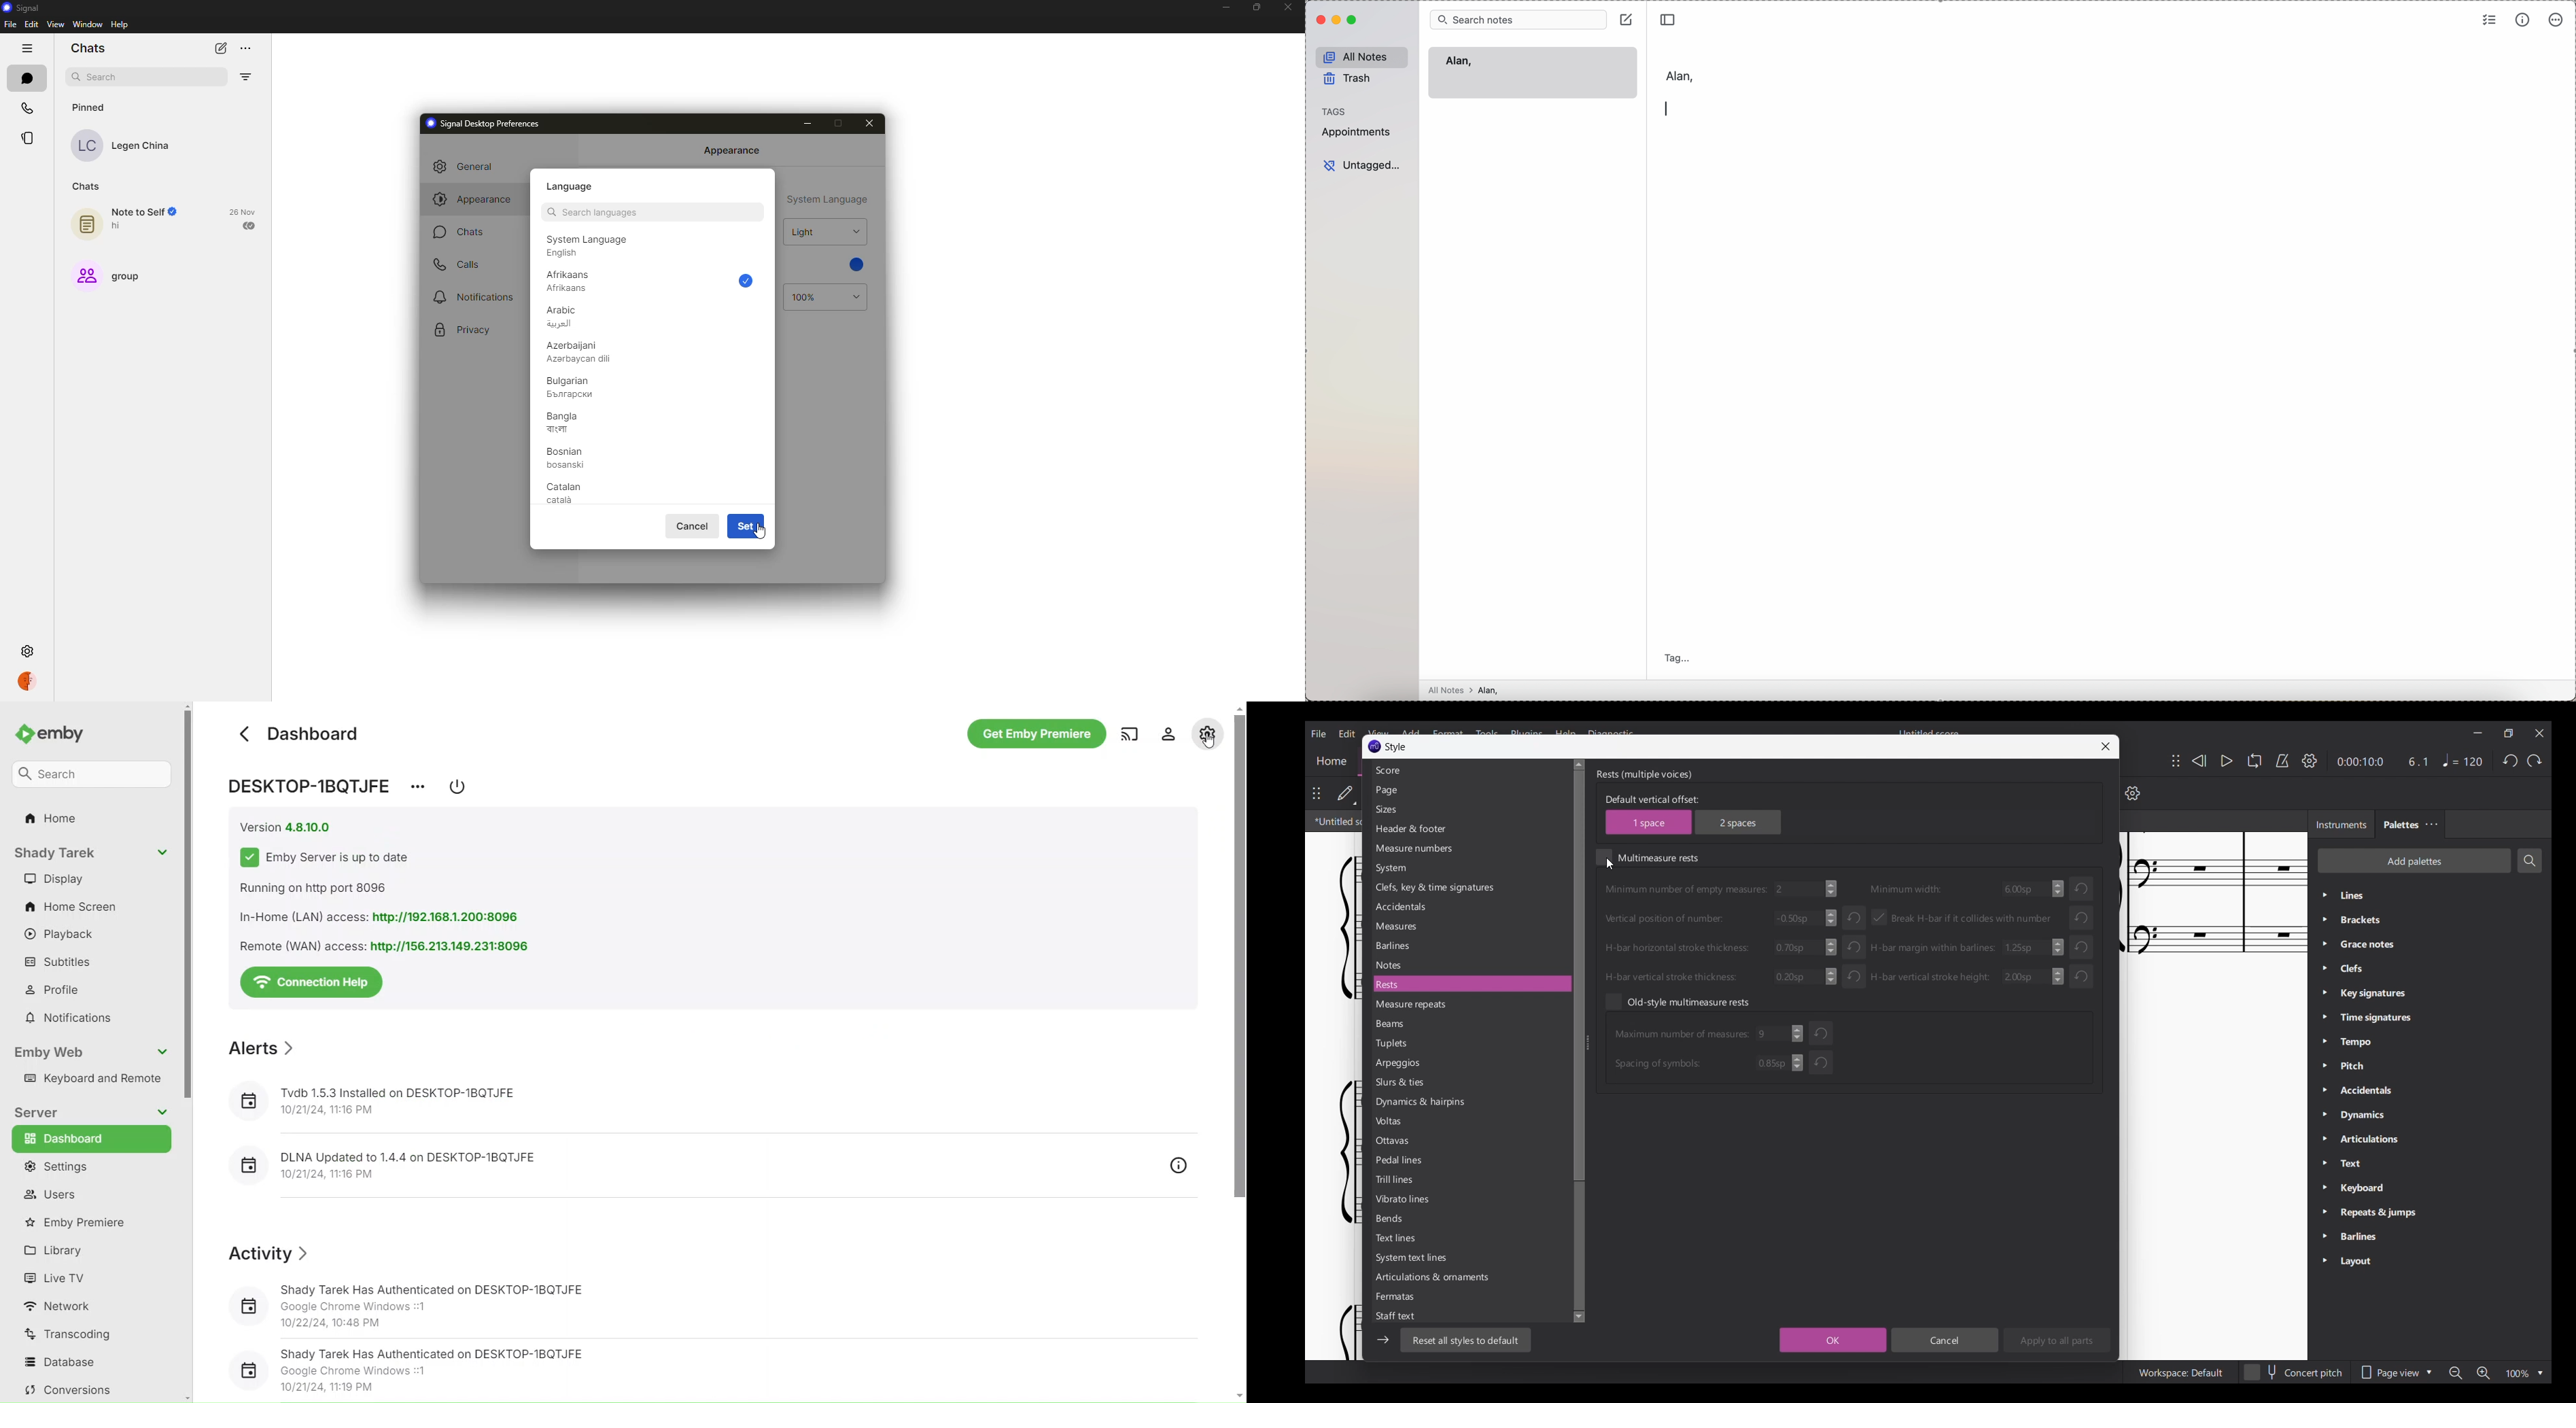  I want to click on group, so click(108, 275).